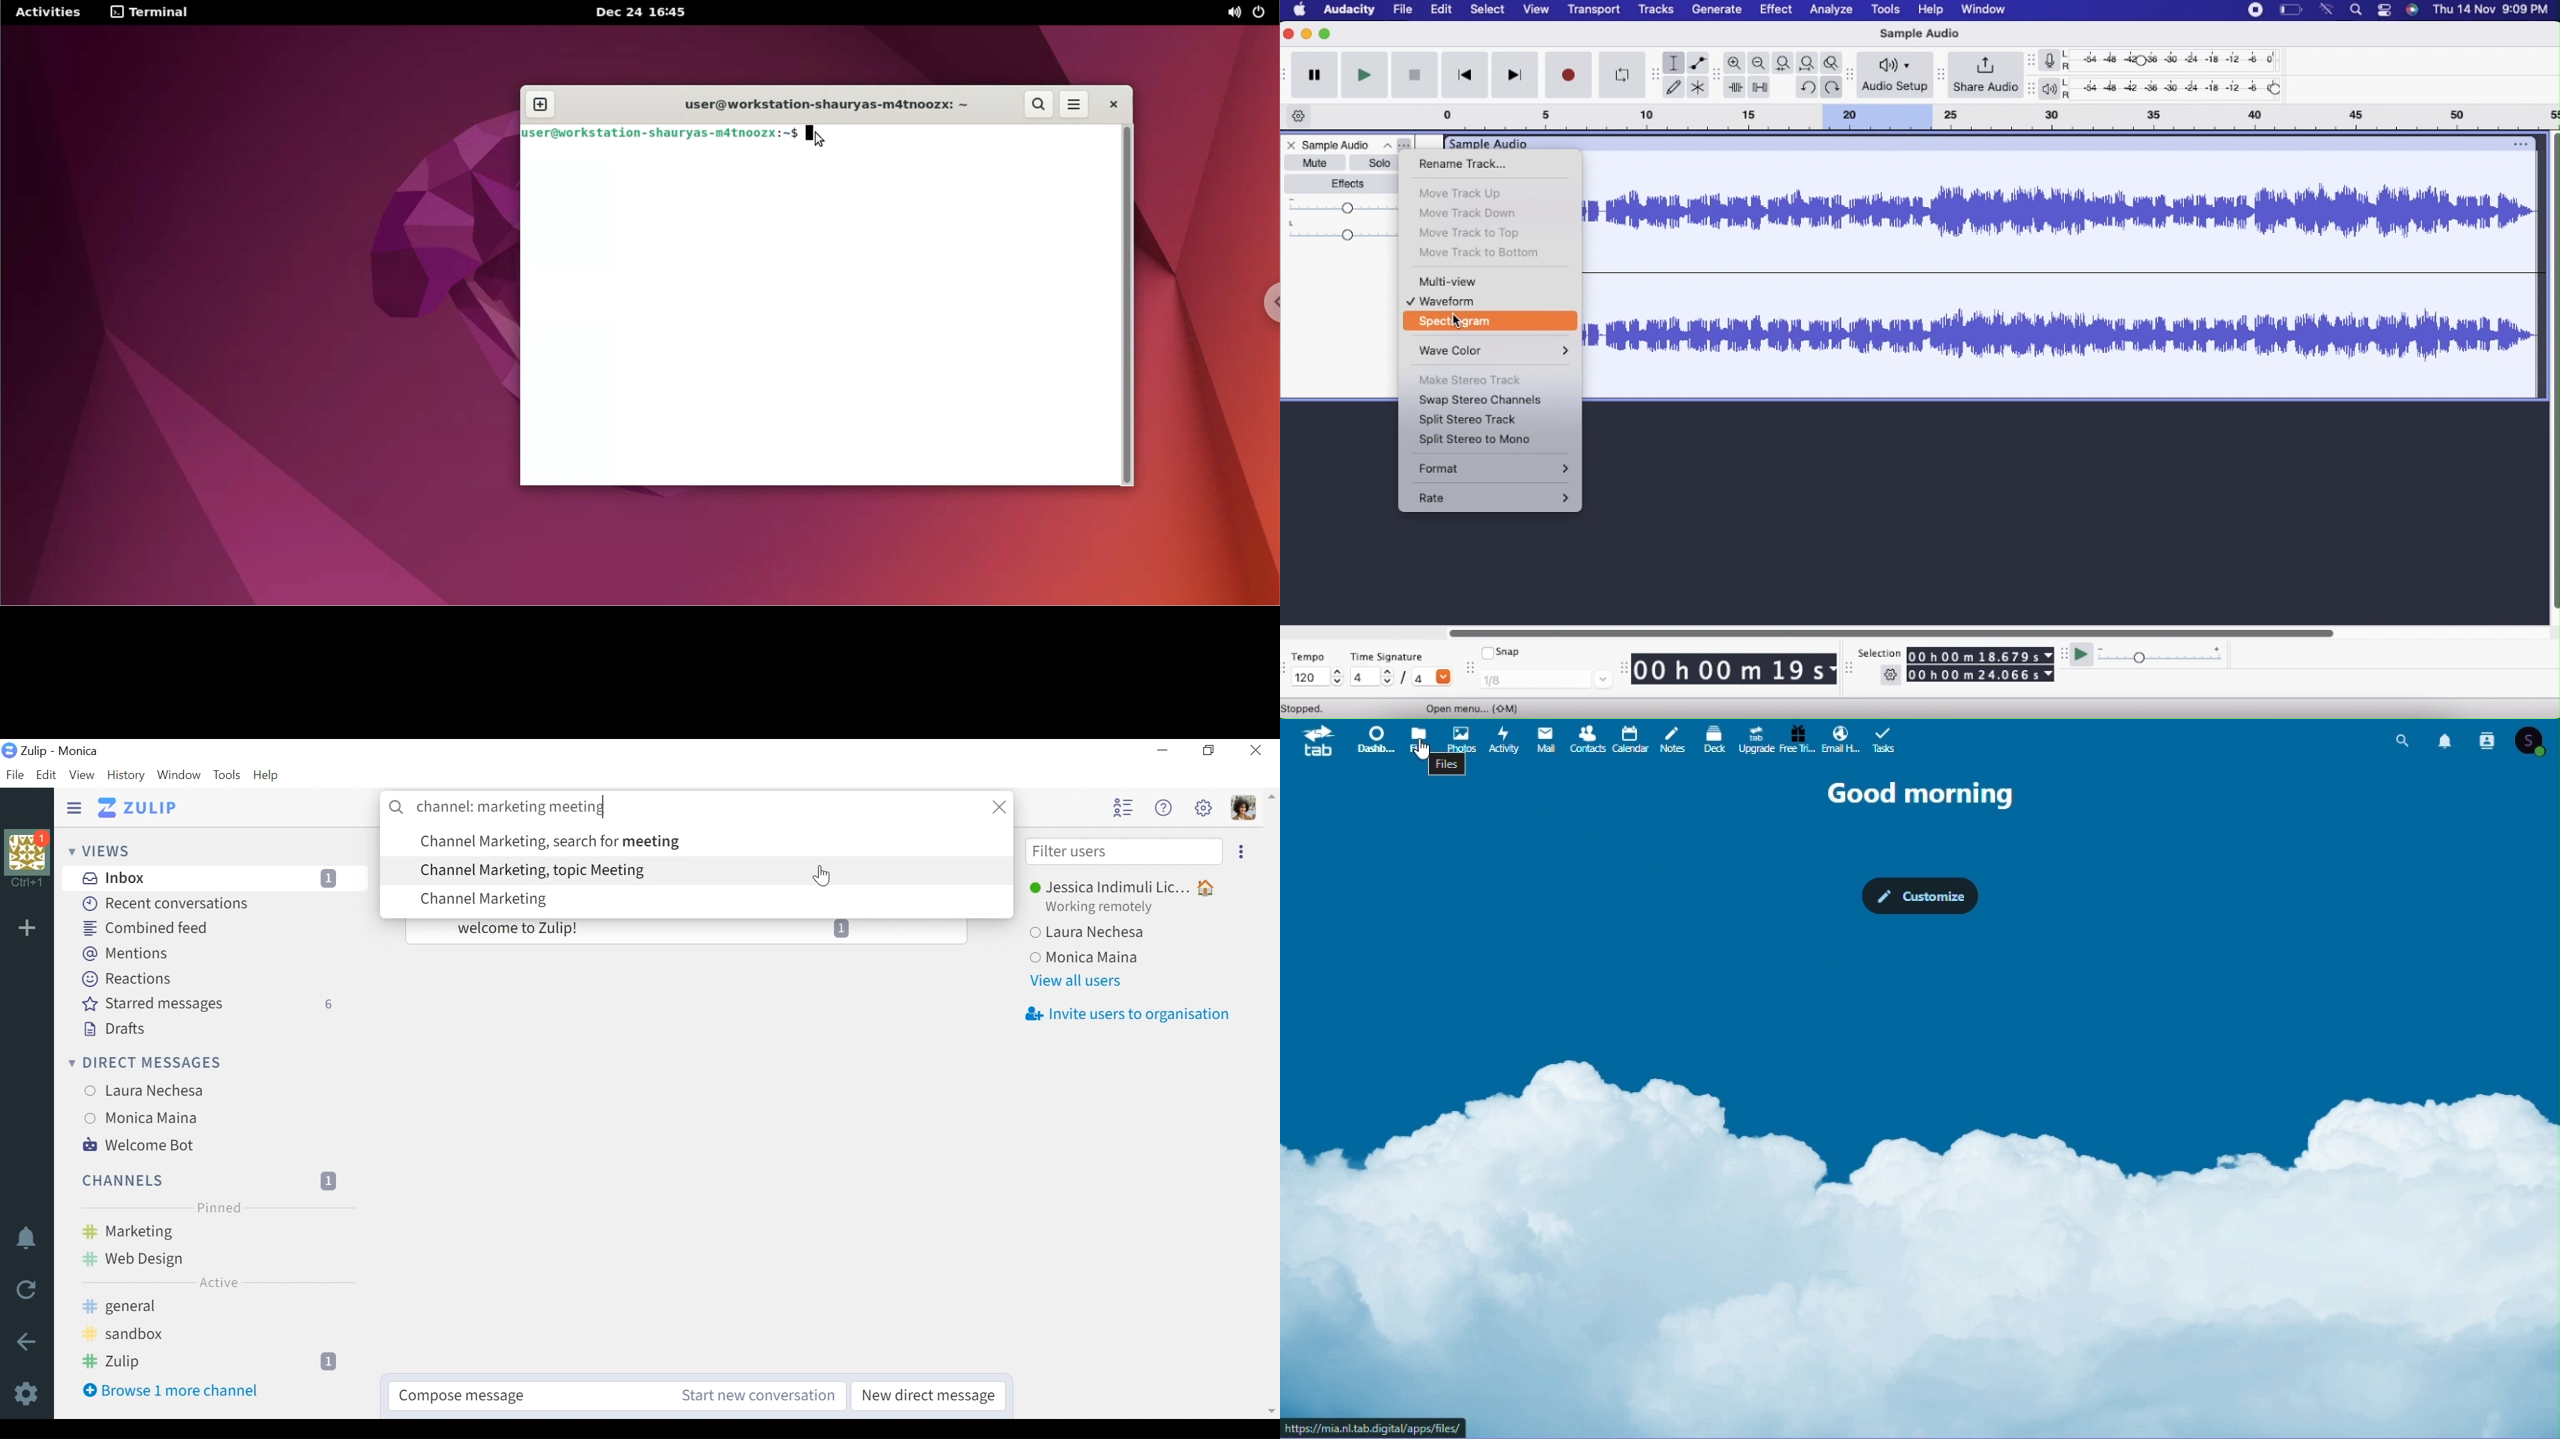  What do you see at coordinates (1467, 421) in the screenshot?
I see `Split Stereo Track` at bounding box center [1467, 421].